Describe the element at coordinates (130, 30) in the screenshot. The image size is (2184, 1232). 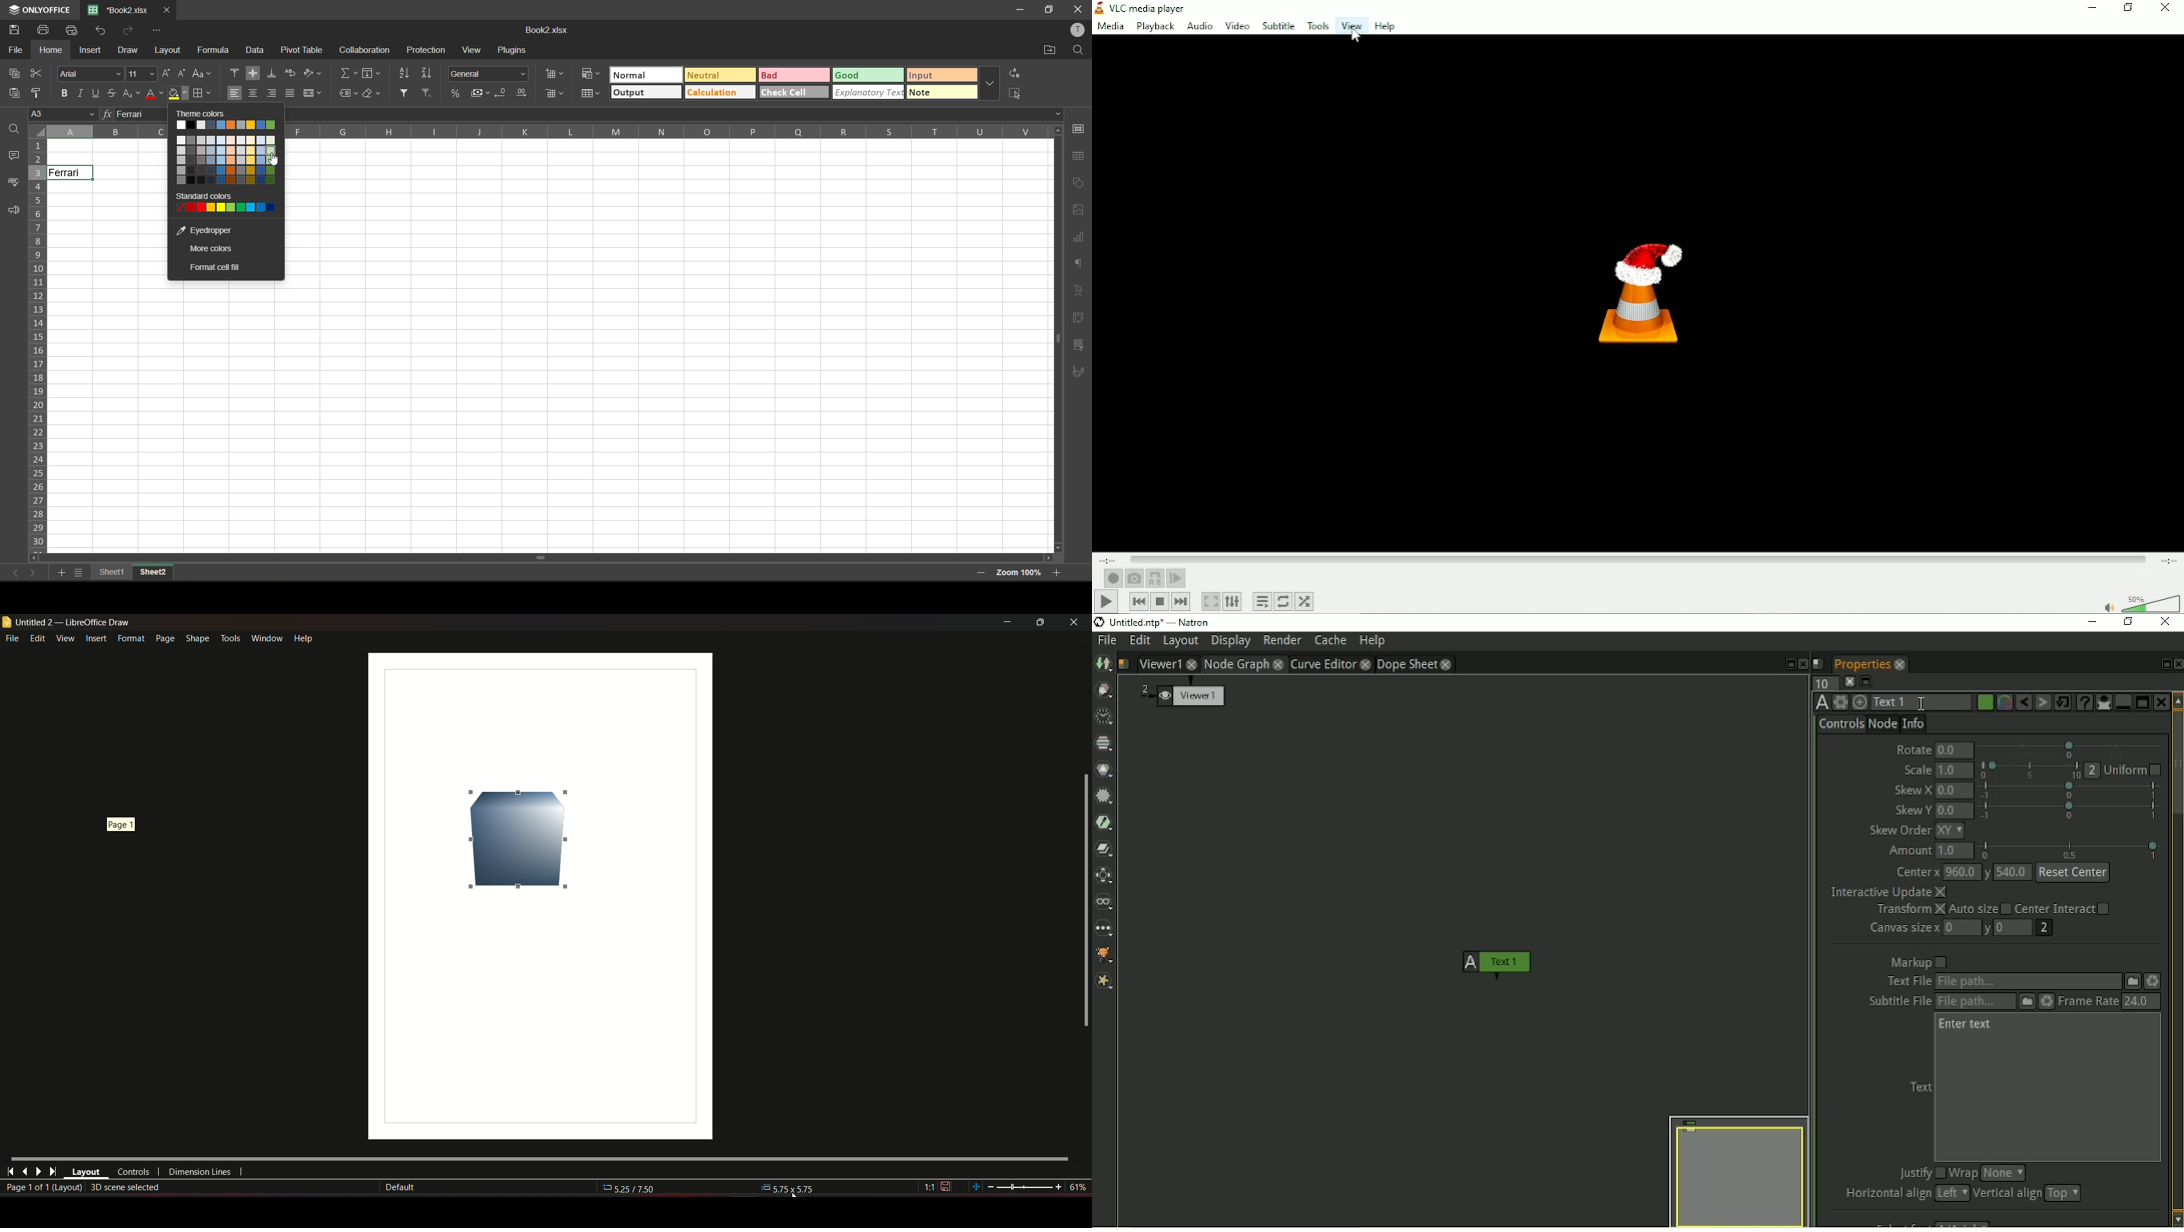
I see `redo` at that location.